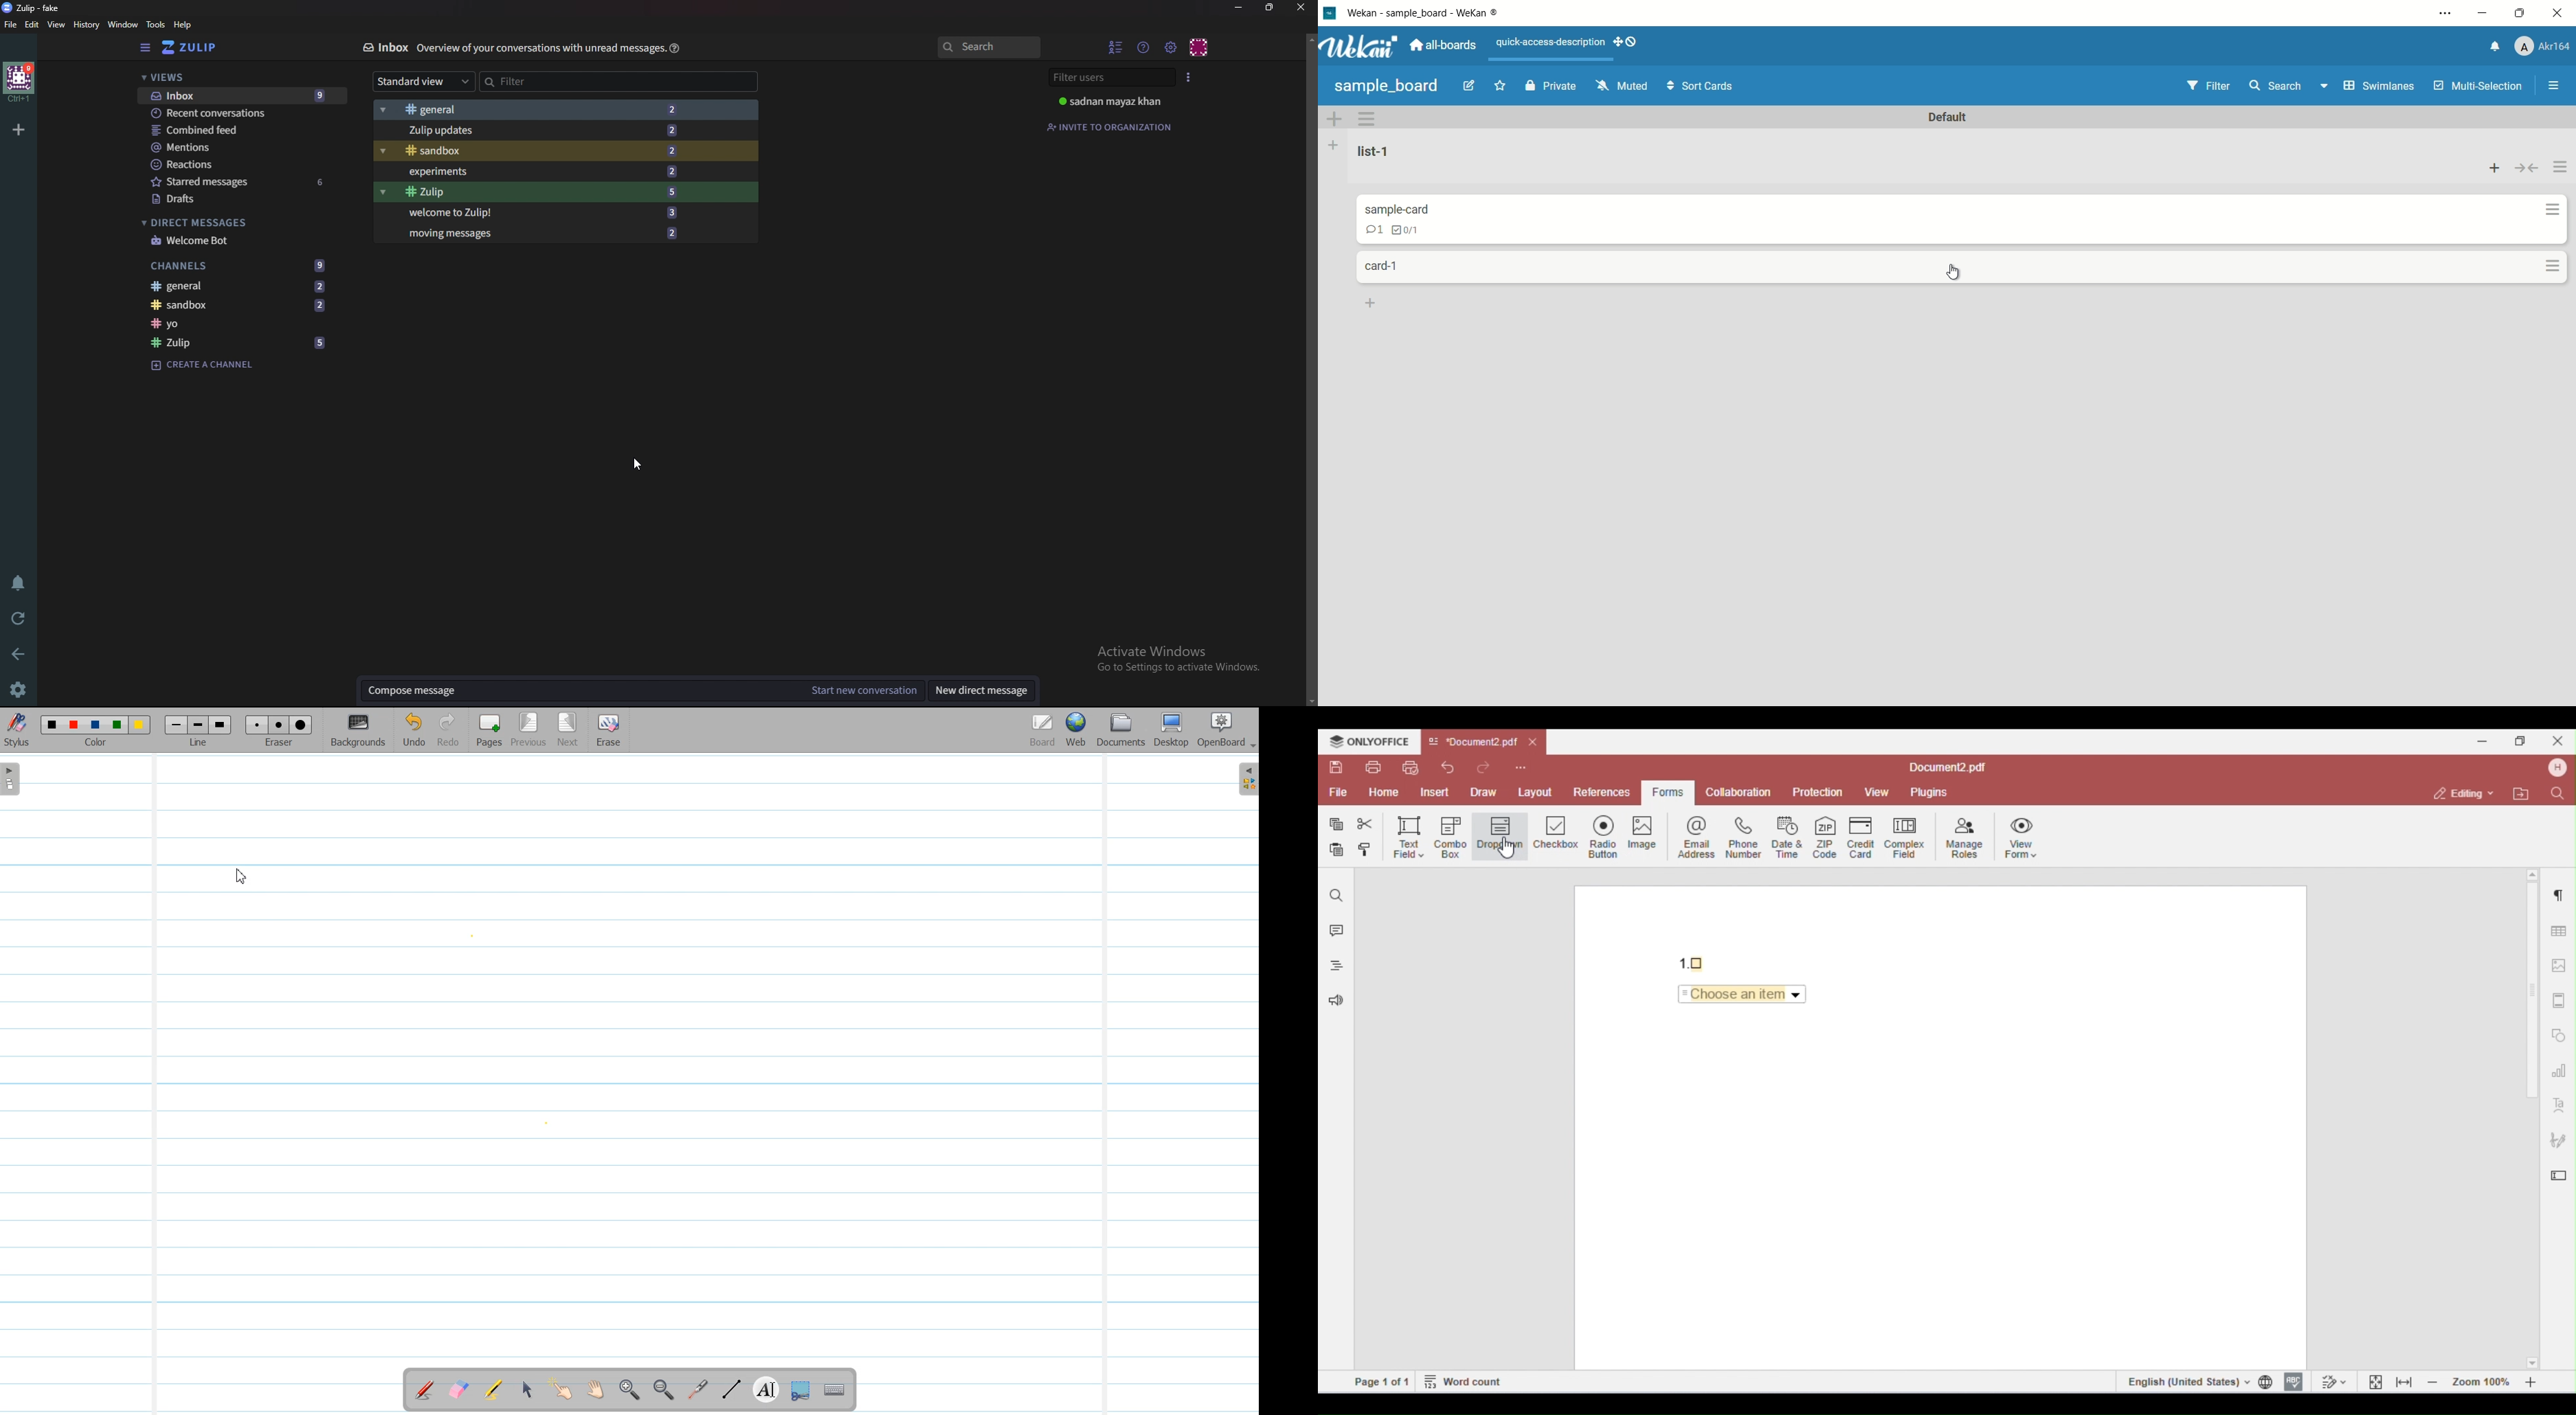 The image size is (2576, 1428). I want to click on swimlanes, so click(2366, 86).